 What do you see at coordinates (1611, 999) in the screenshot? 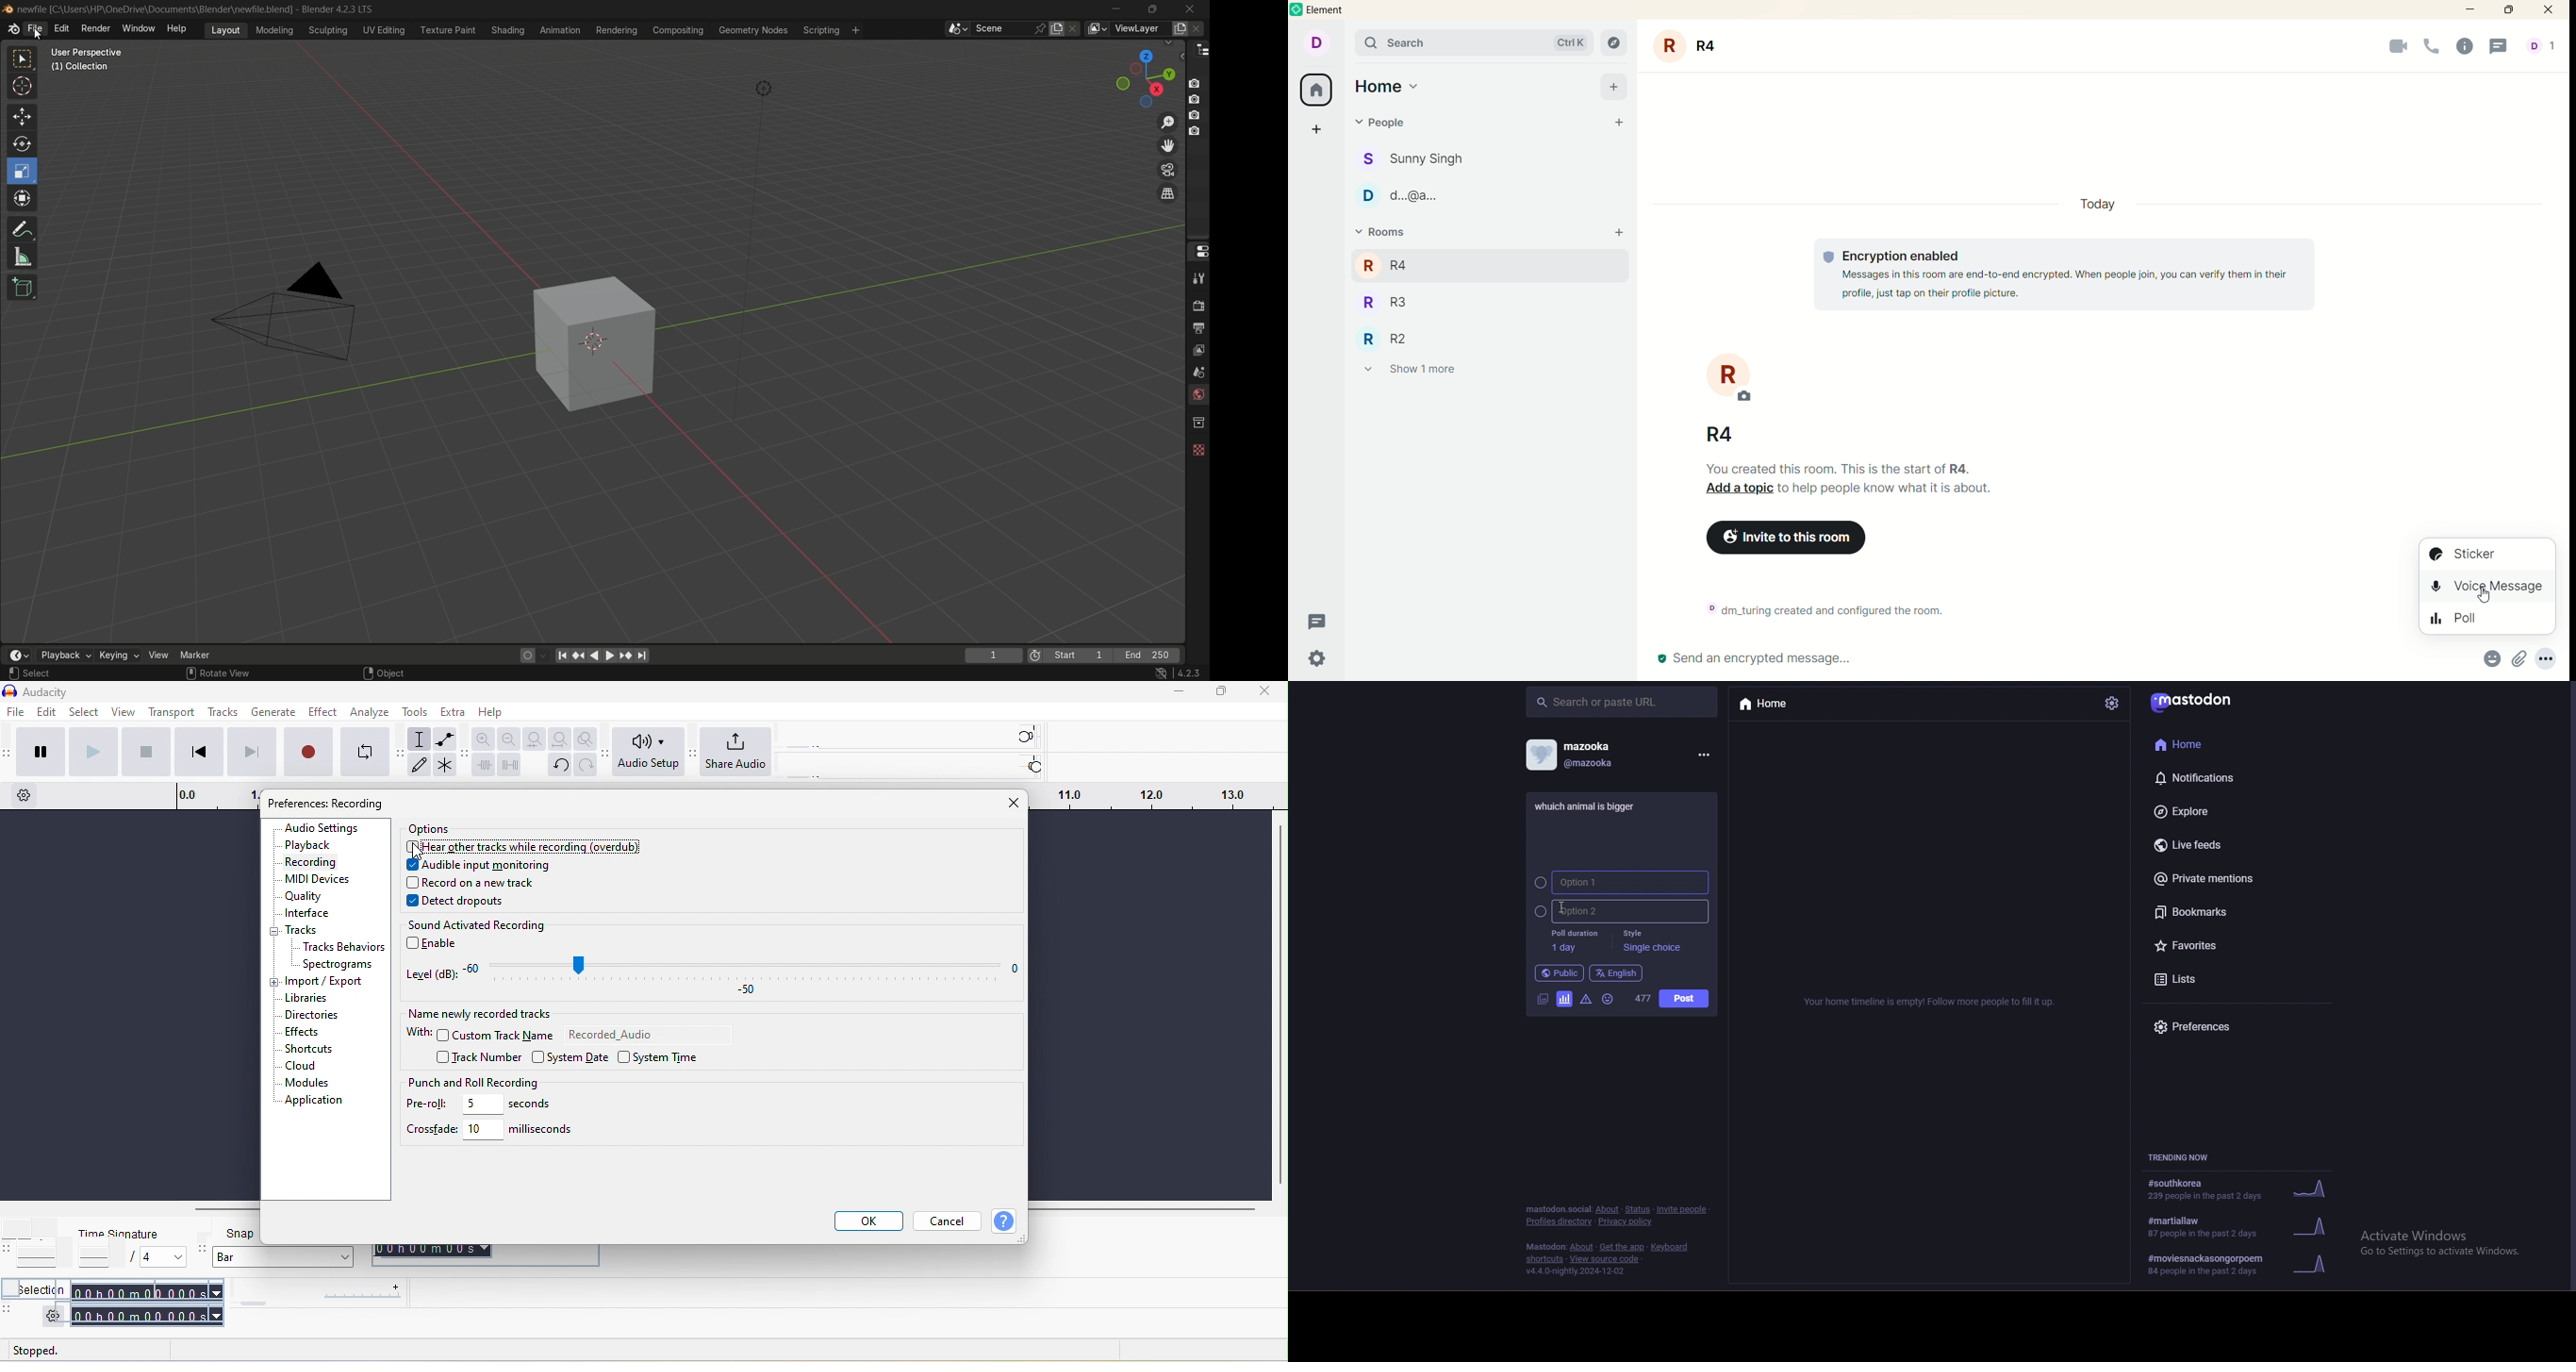
I see `emoji` at bounding box center [1611, 999].